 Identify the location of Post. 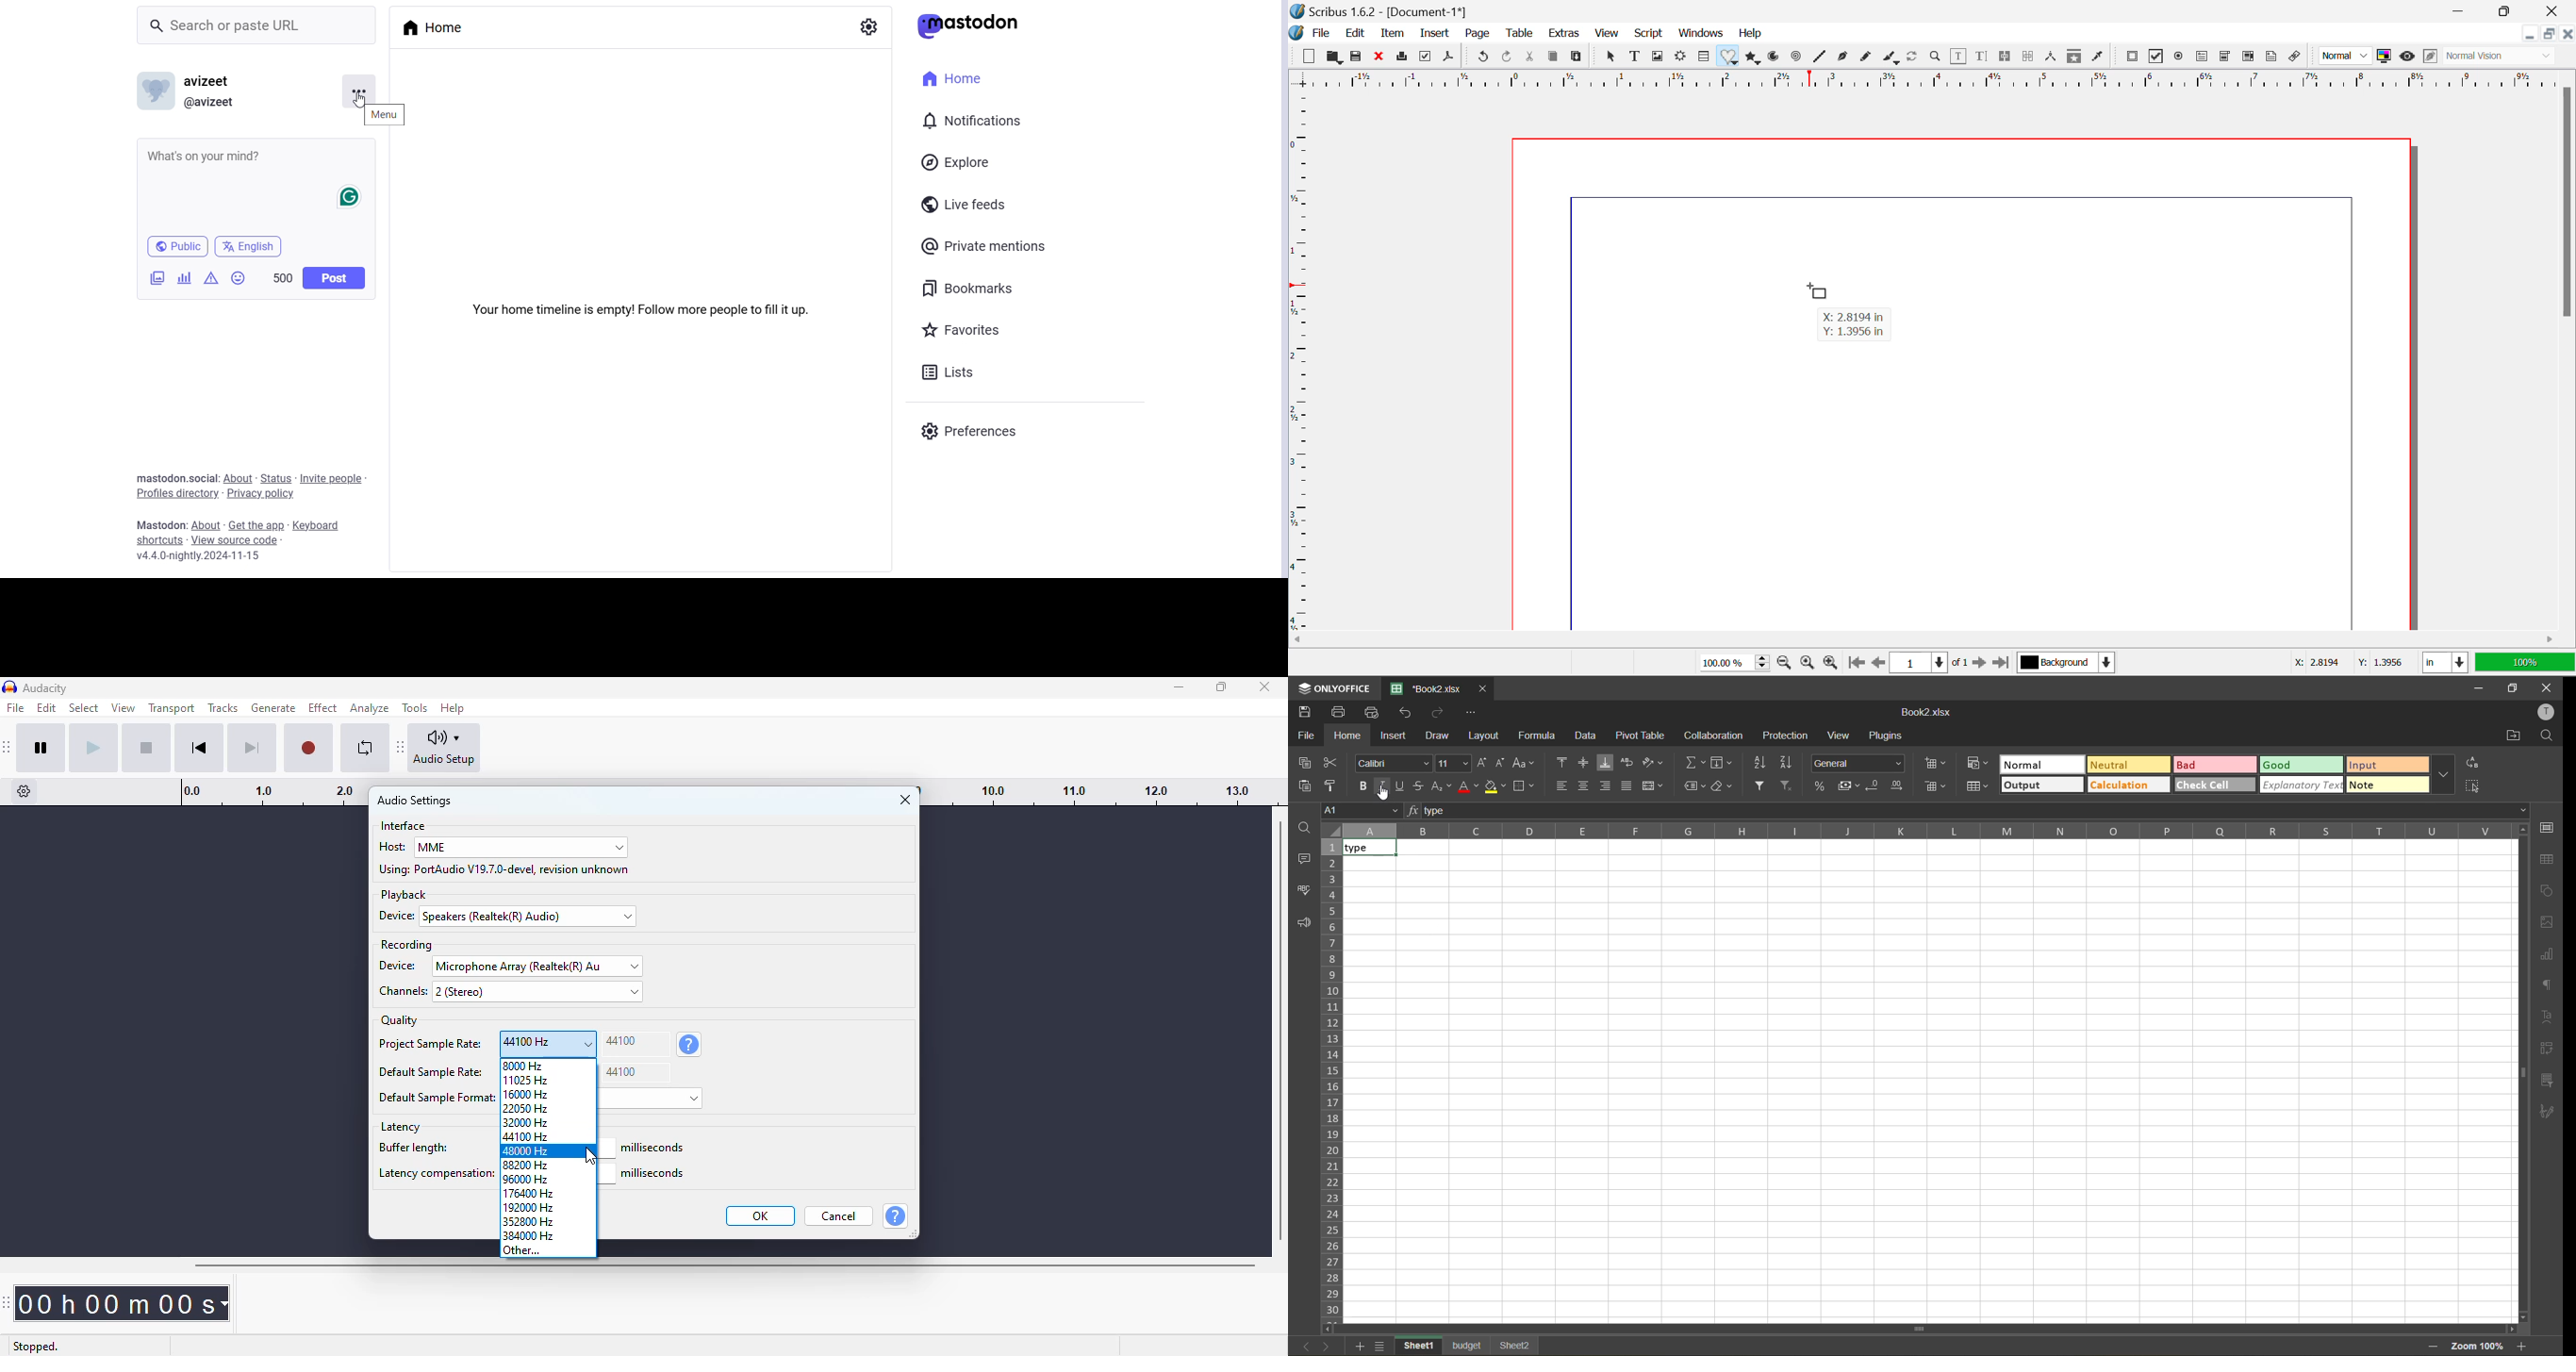
(334, 278).